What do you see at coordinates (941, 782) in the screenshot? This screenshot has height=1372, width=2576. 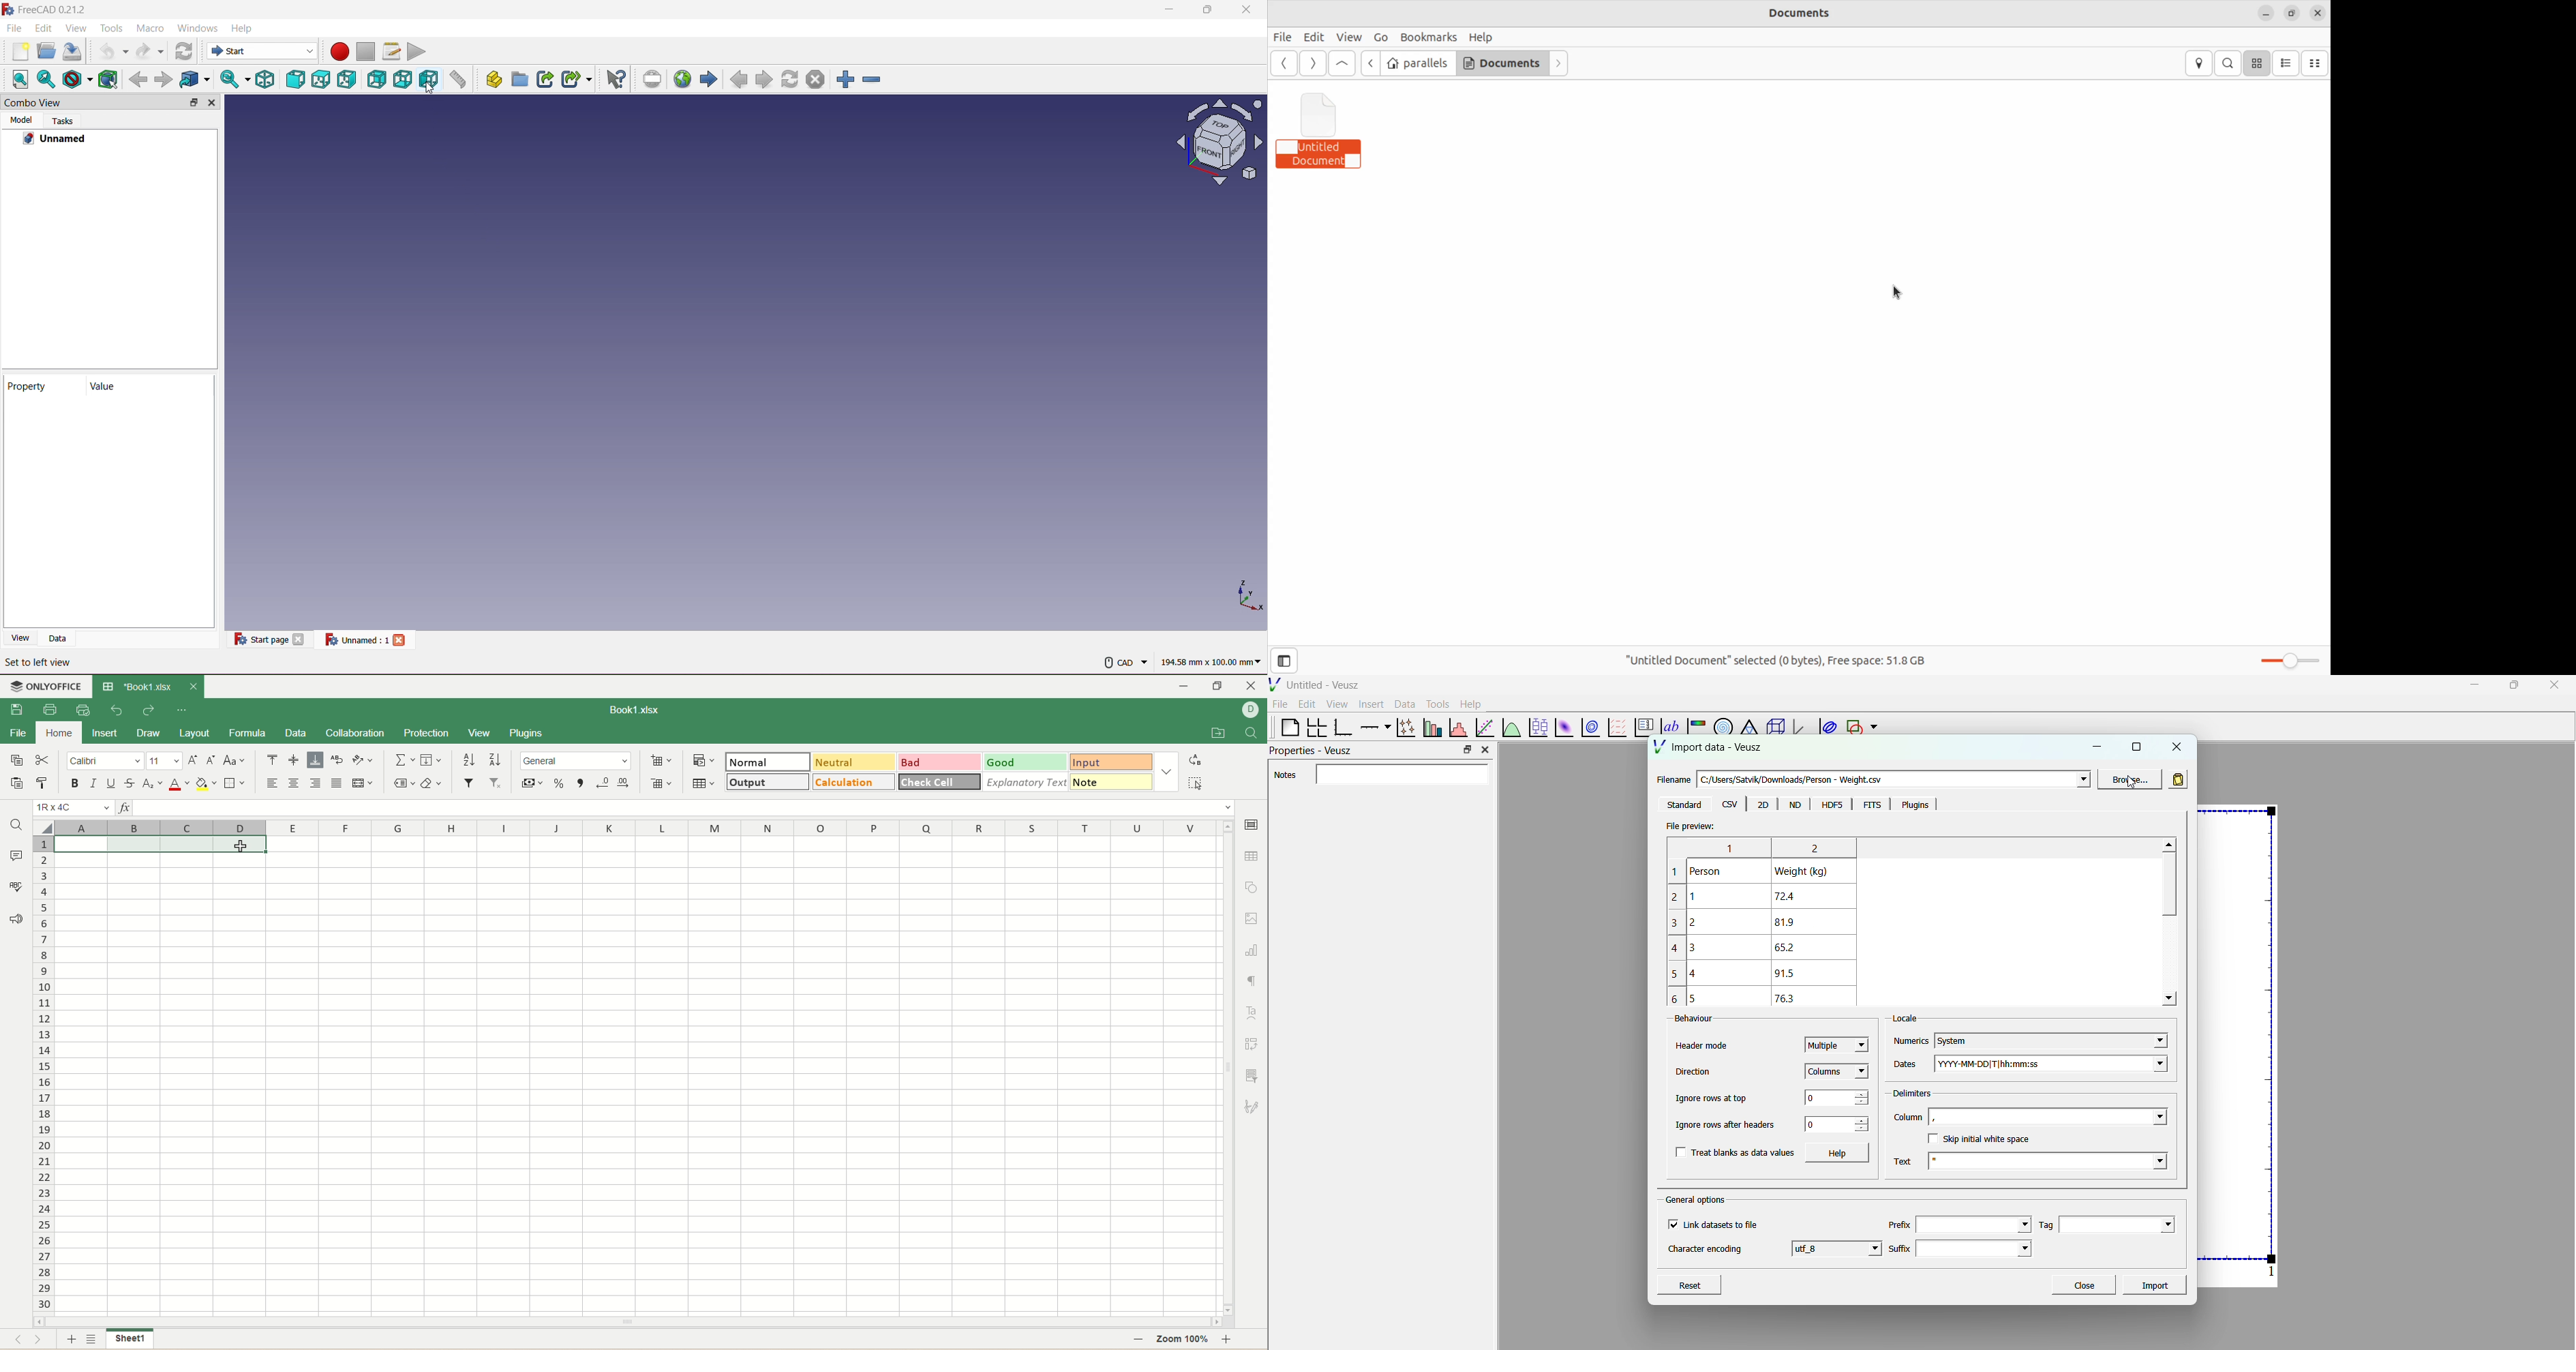 I see `check cell` at bounding box center [941, 782].